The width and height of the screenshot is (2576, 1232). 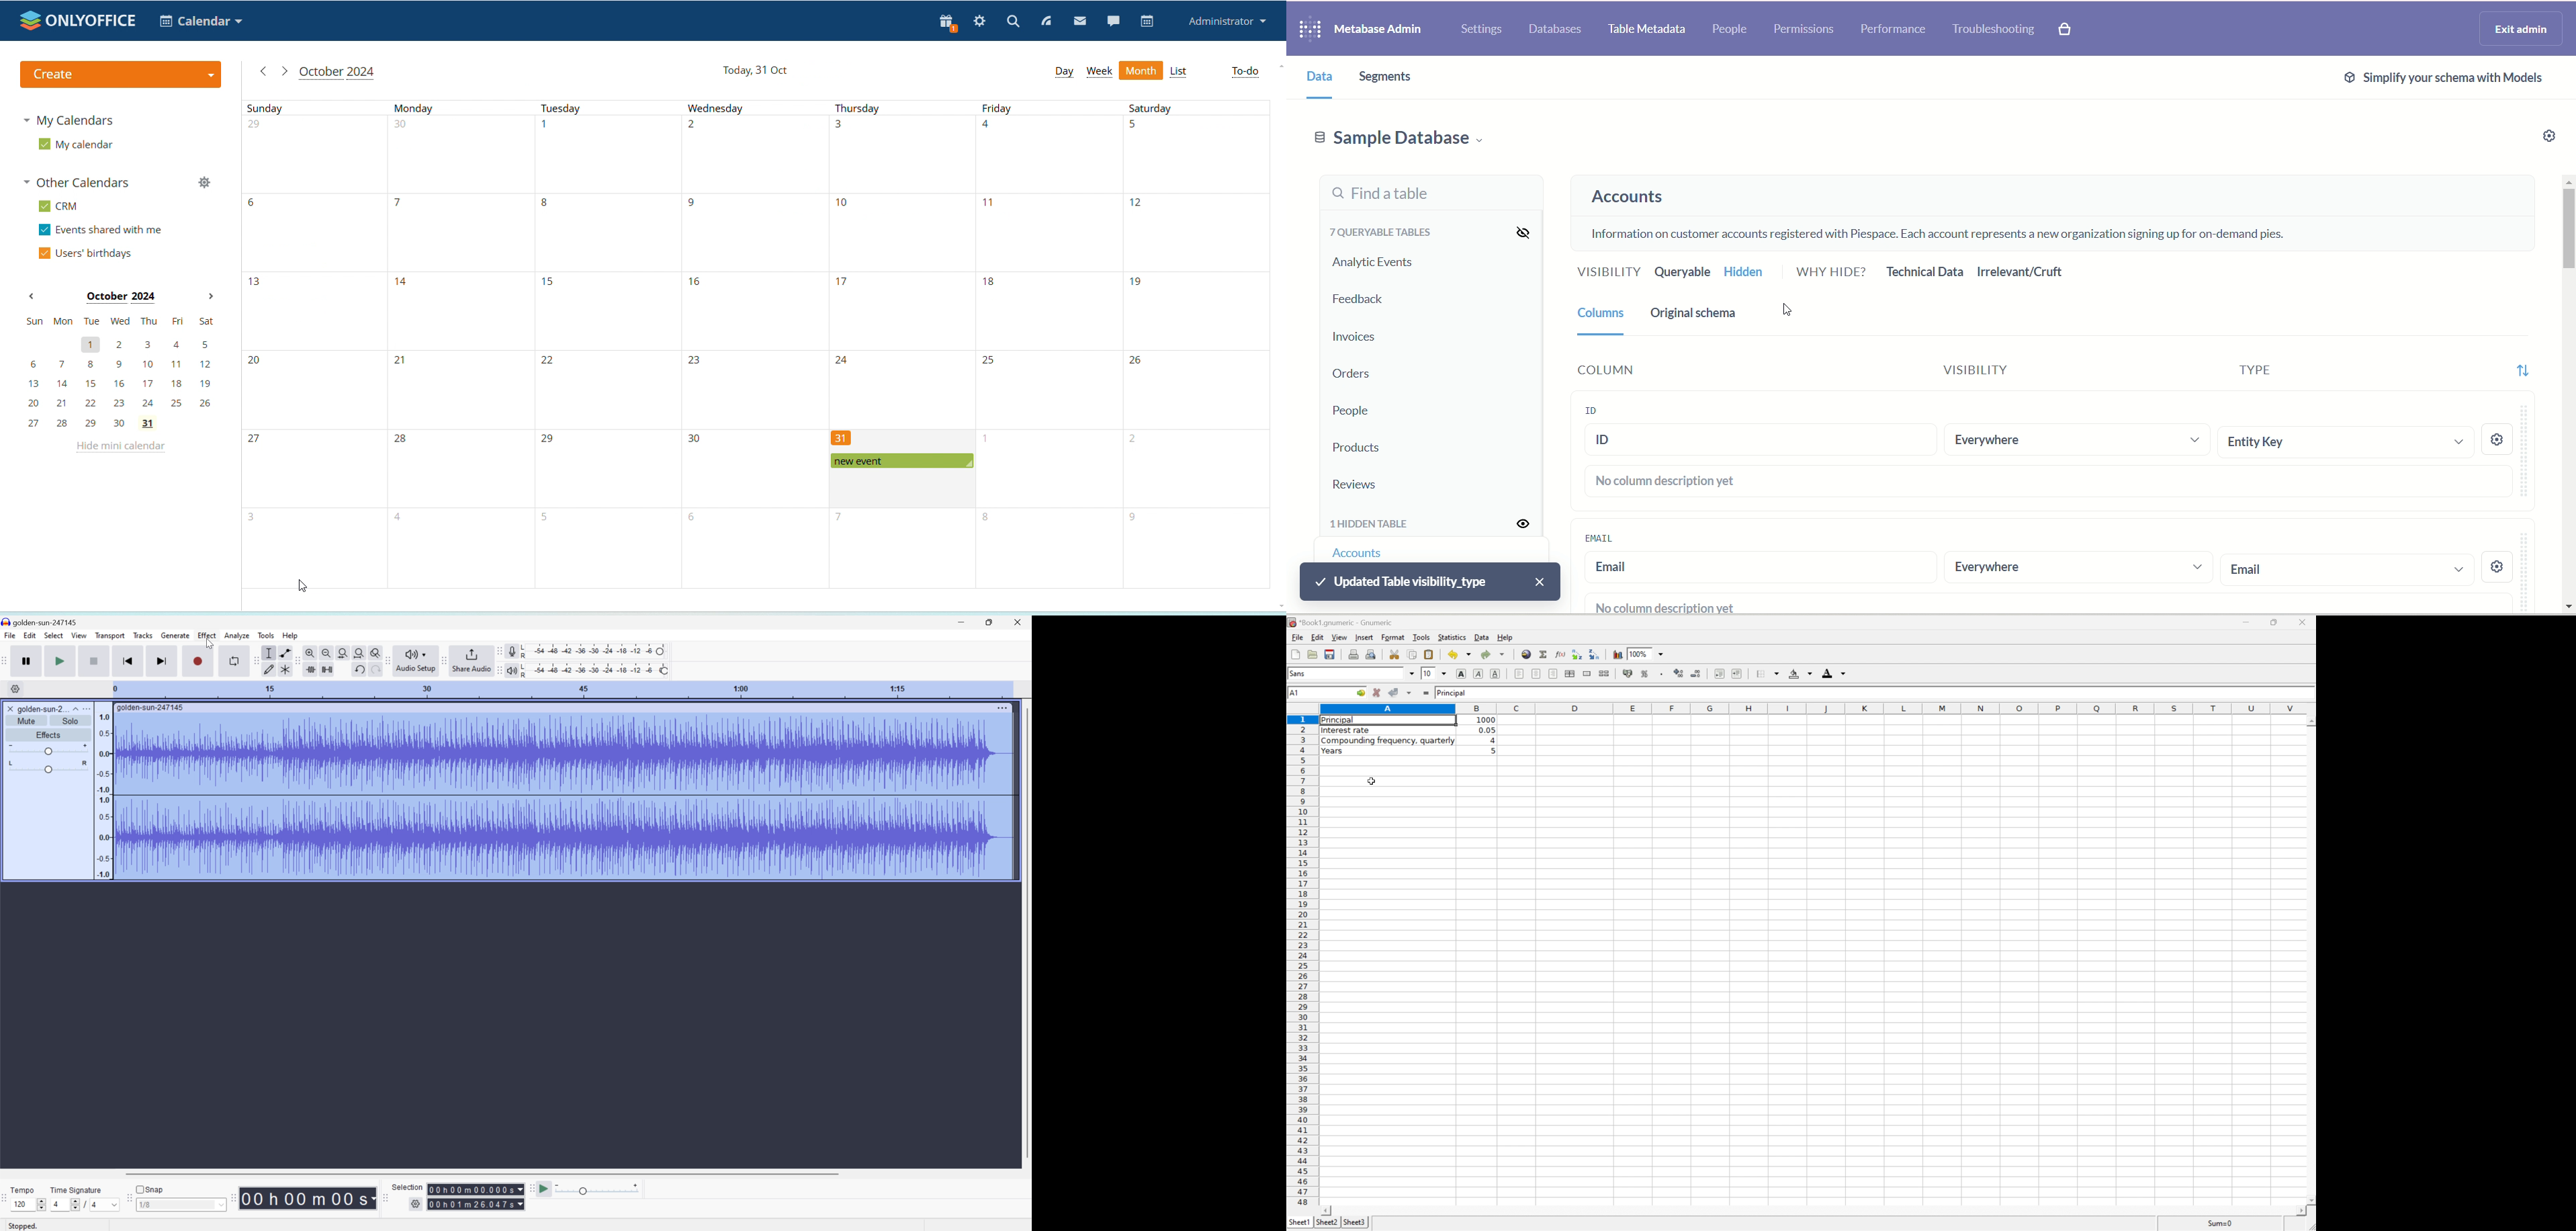 I want to click on sheet2, so click(x=1328, y=1225).